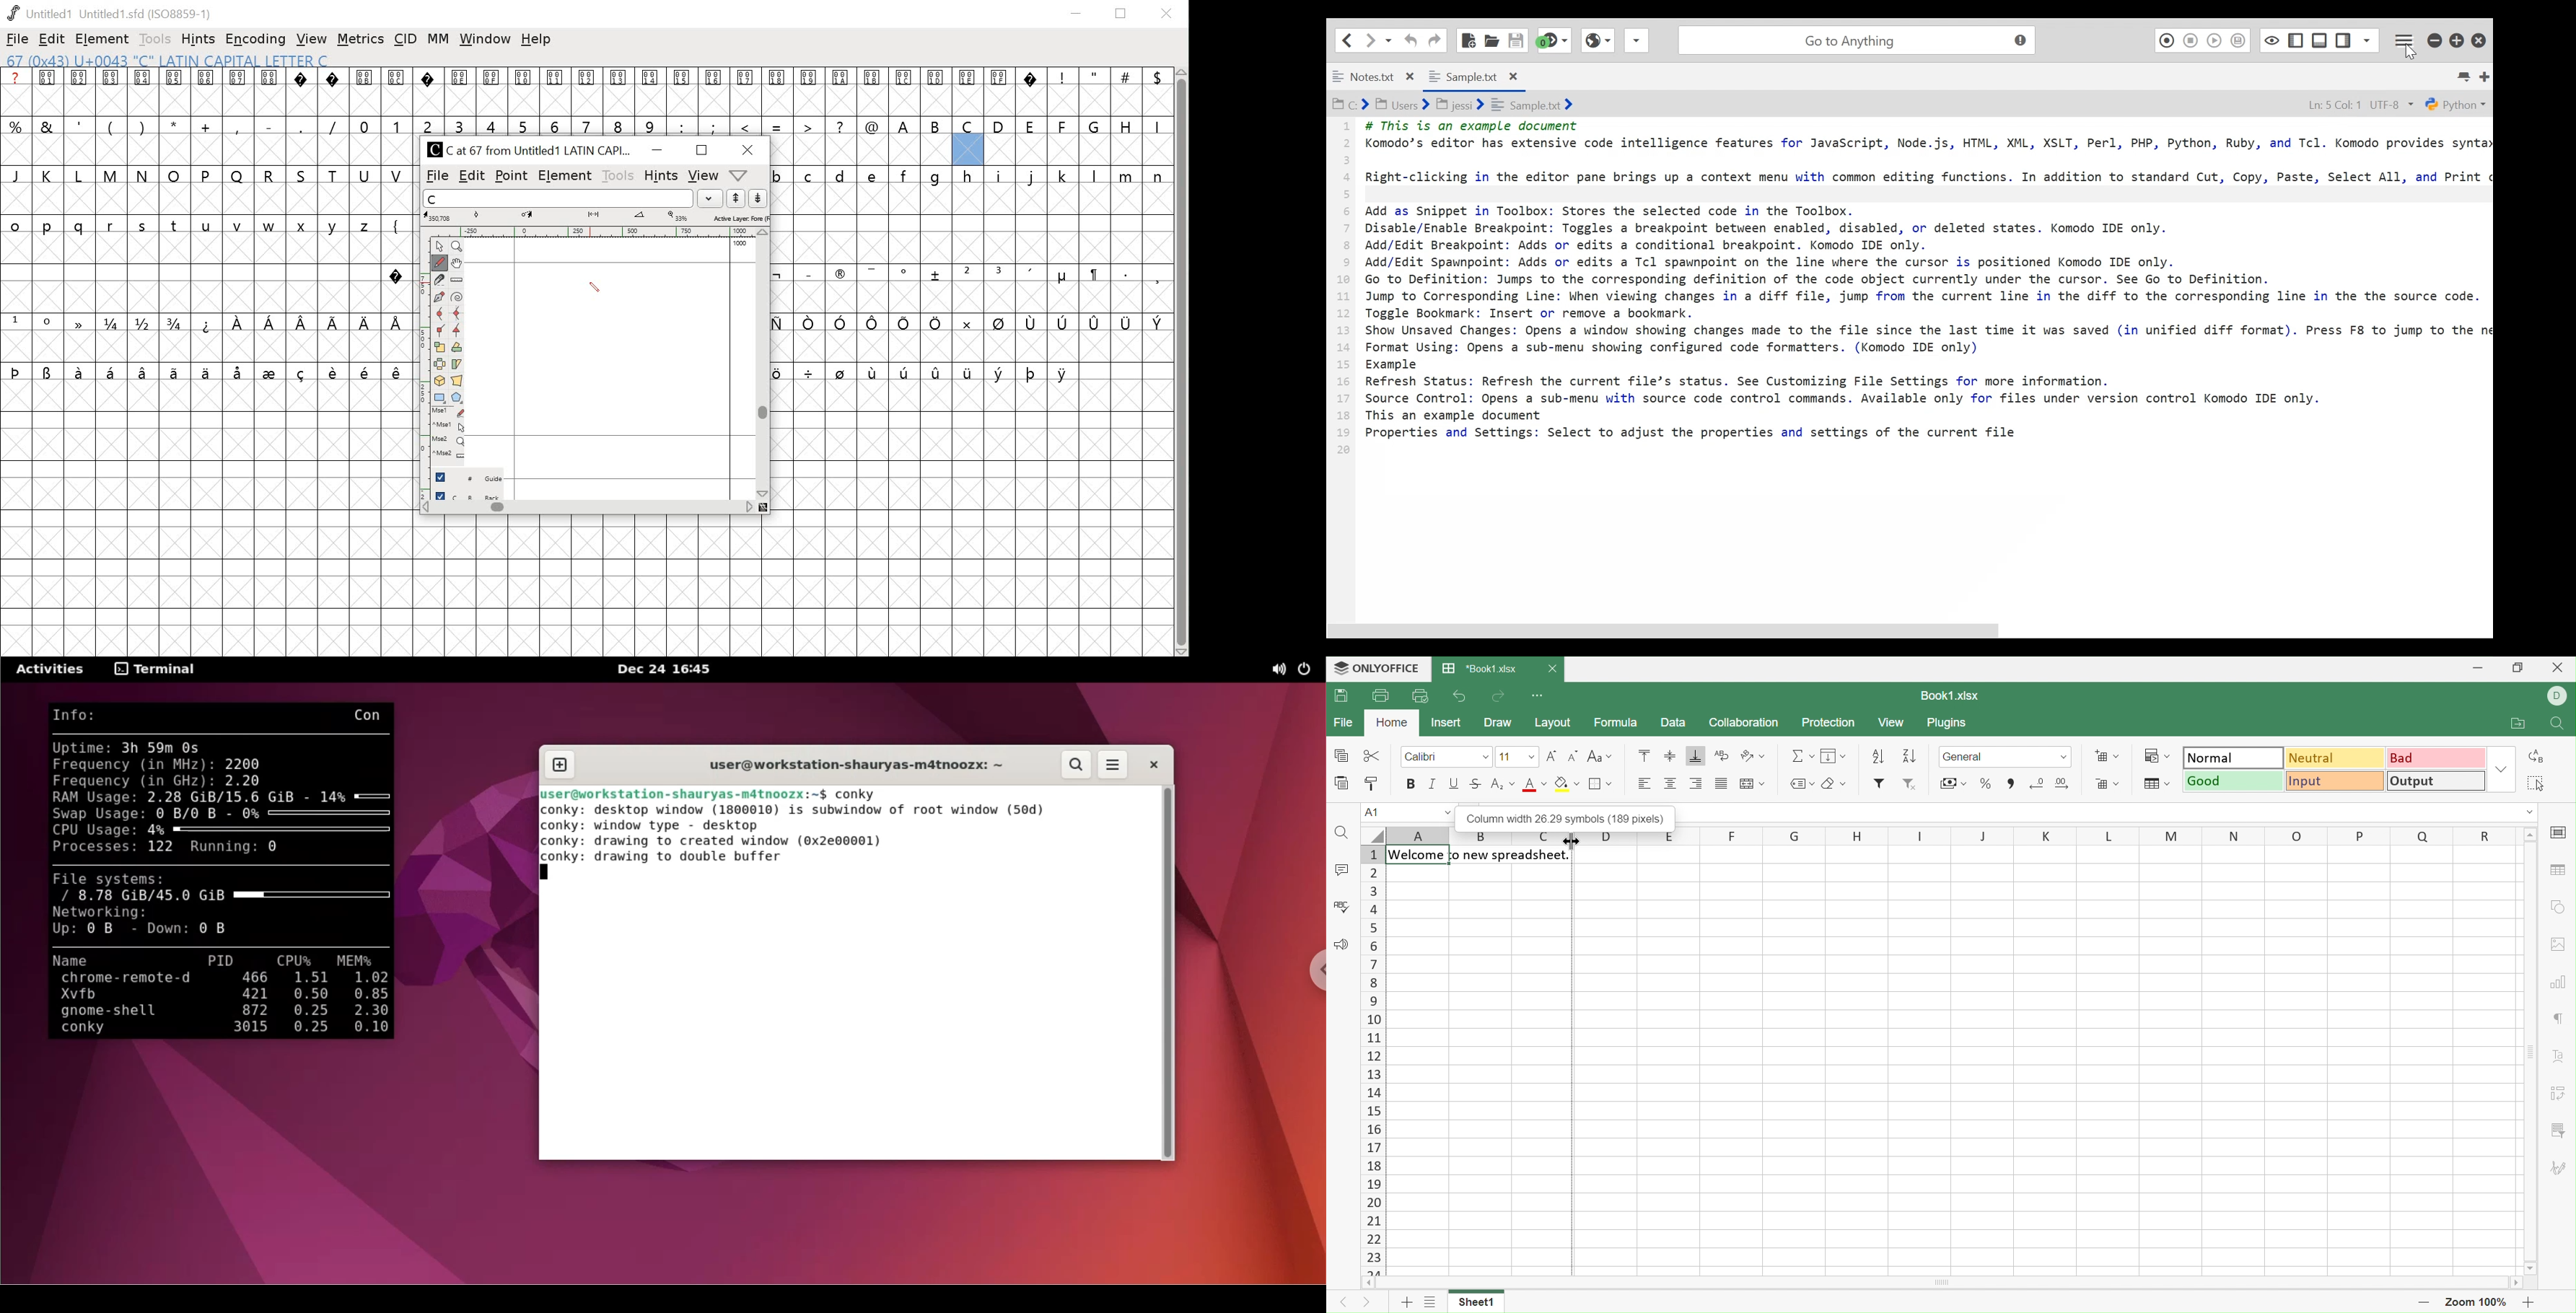 The width and height of the screenshot is (2576, 1316). I want to click on 1 2 3 4 5 6 7 8 9 10 11 12 13 14 15 16 17 18 19 20, so click(1345, 292).